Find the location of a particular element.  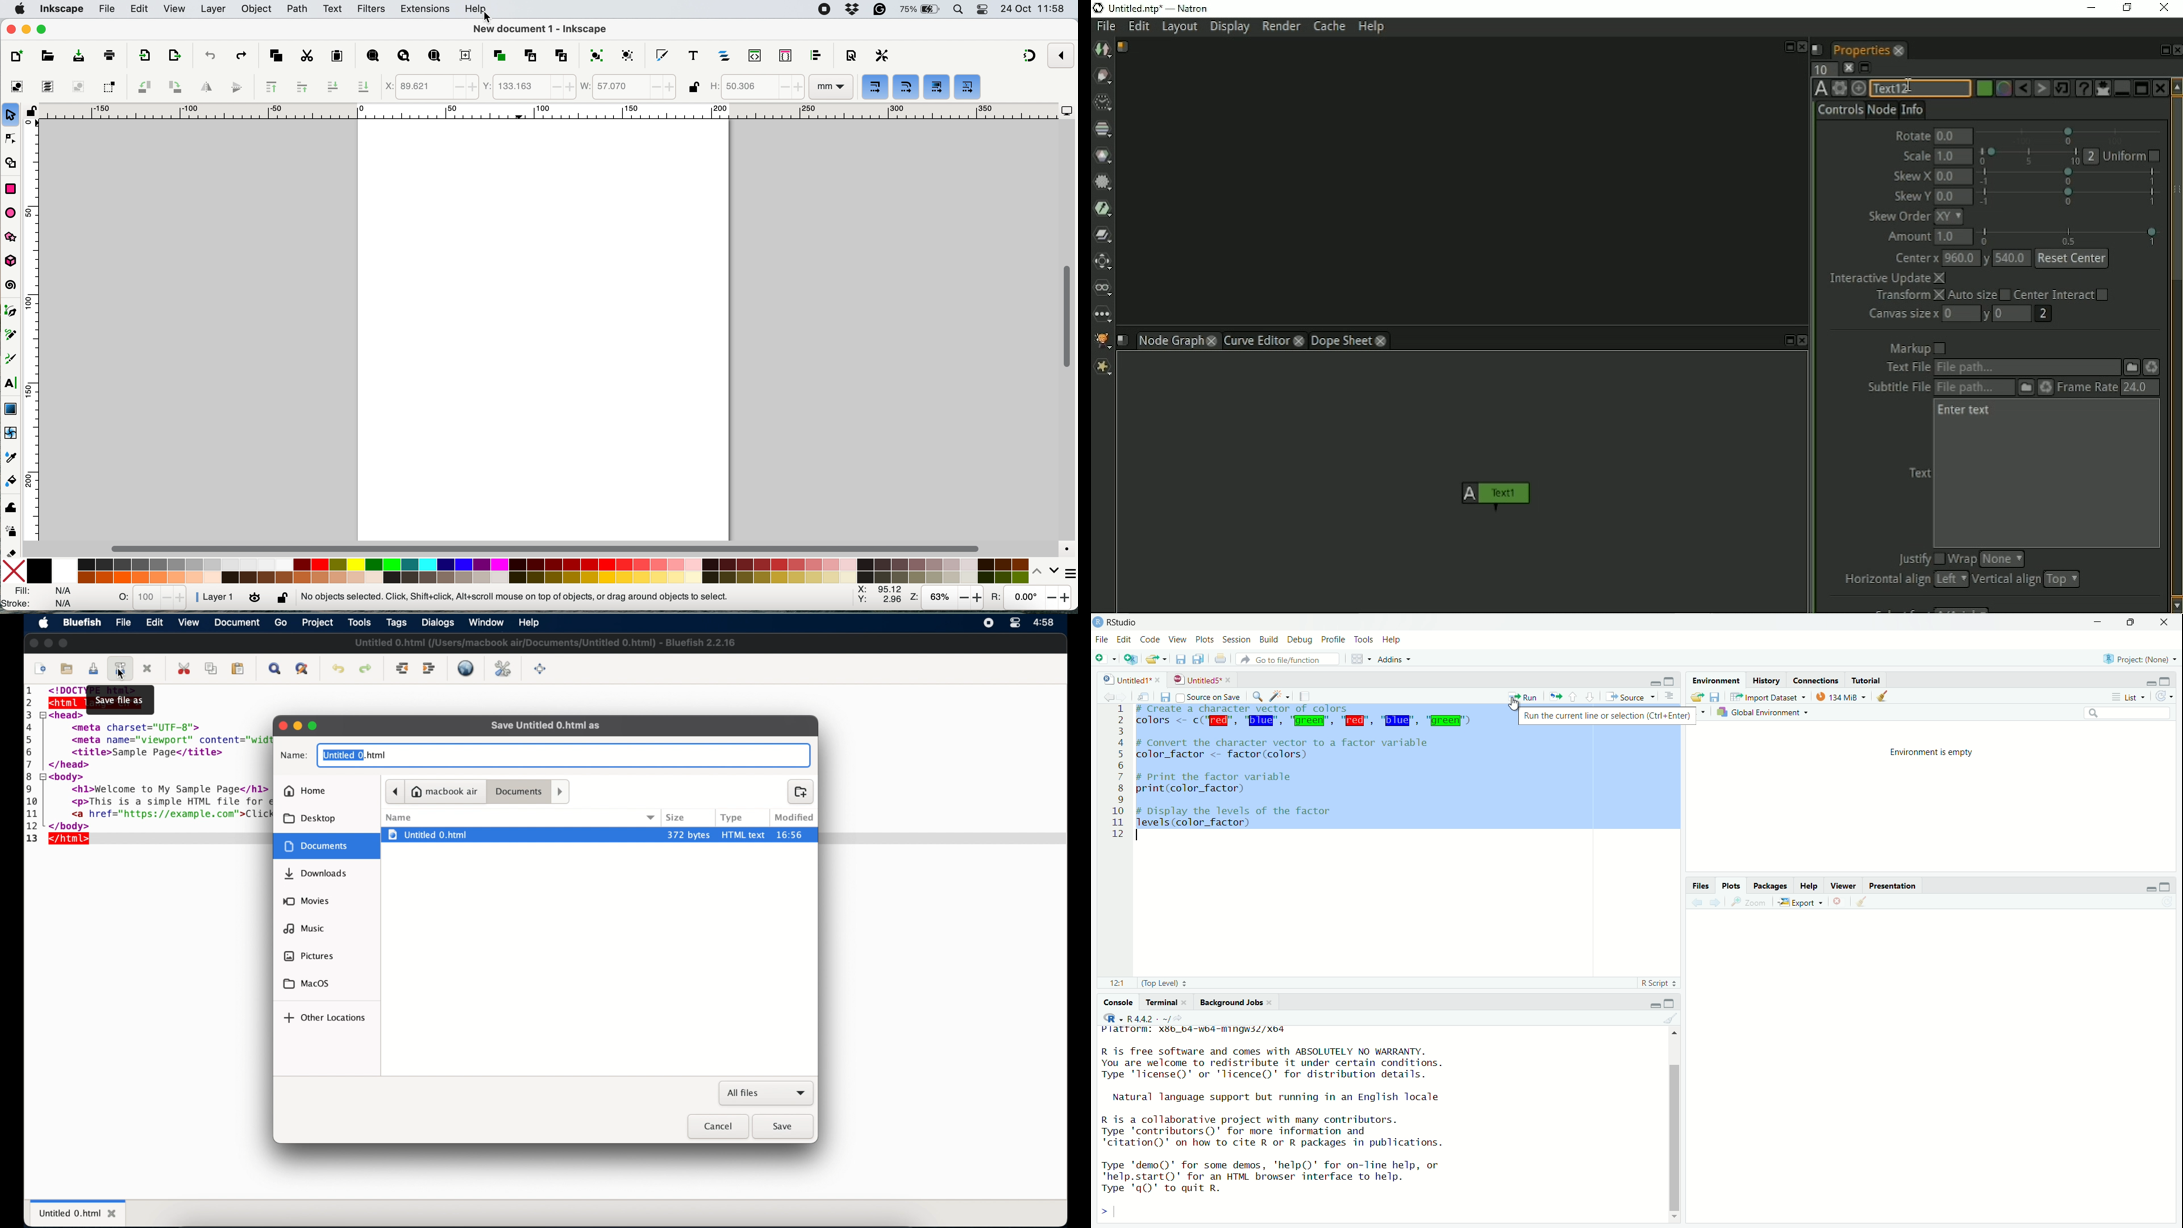

tags is located at coordinates (397, 623).